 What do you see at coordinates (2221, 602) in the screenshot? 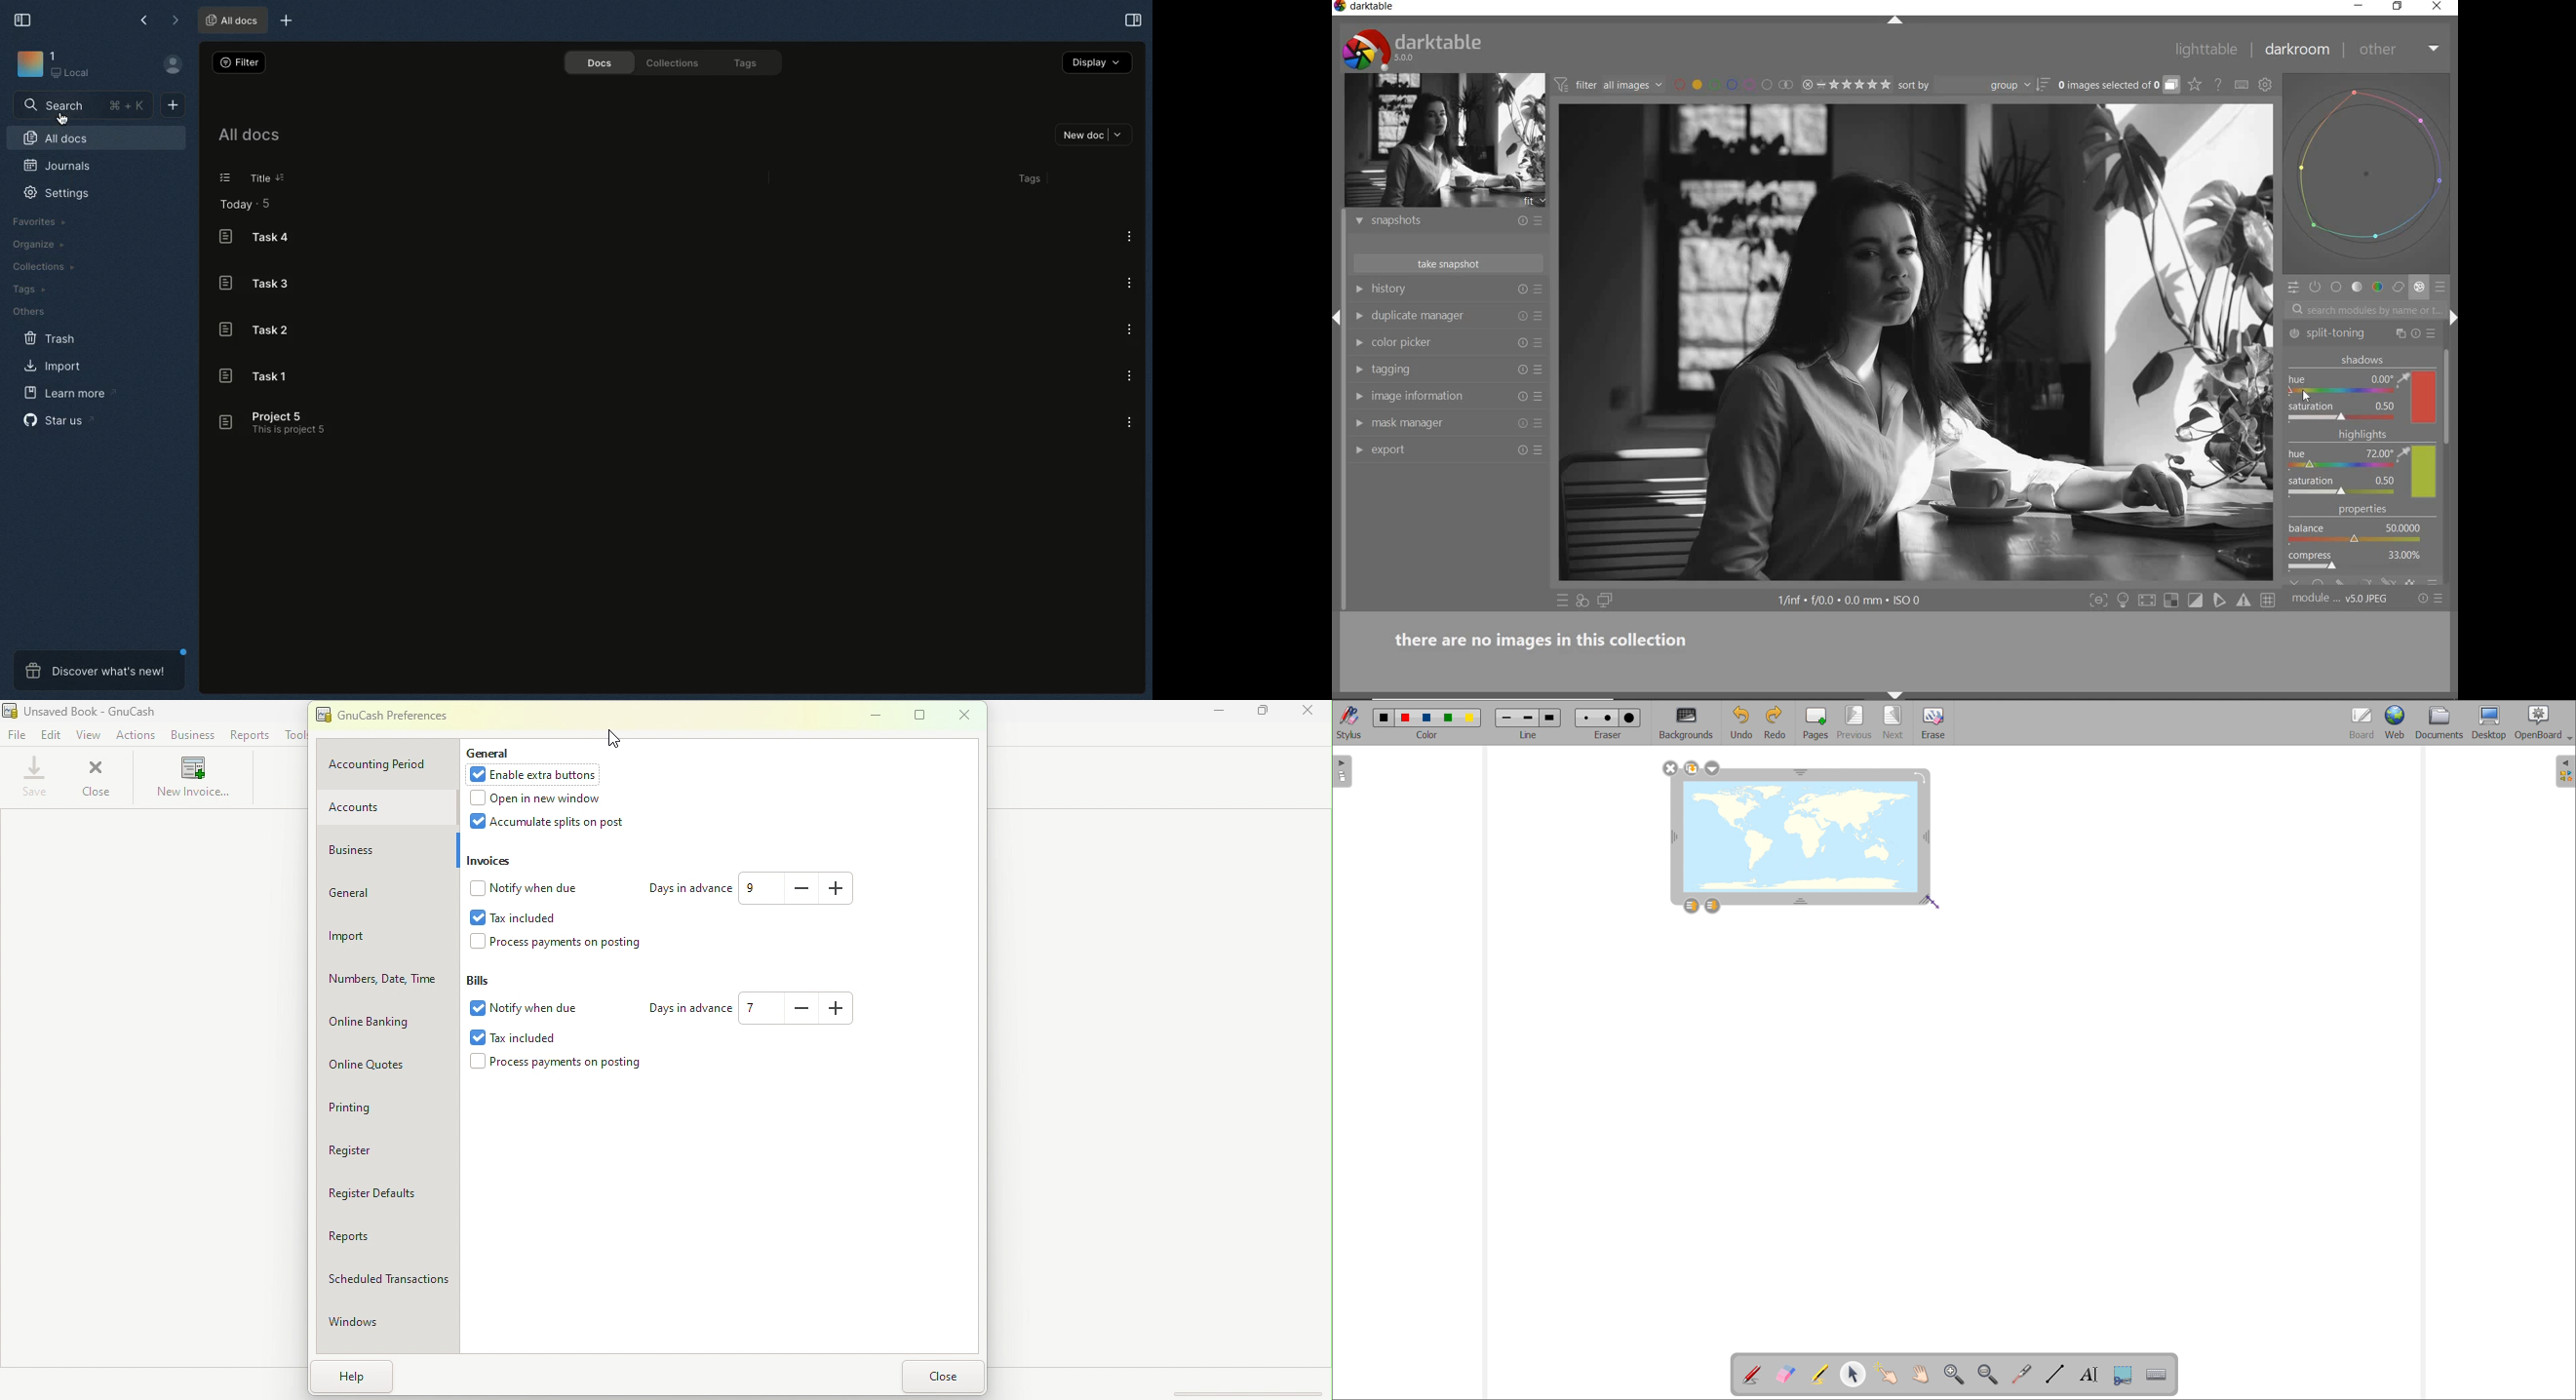
I see `toggle softproofing` at bounding box center [2221, 602].